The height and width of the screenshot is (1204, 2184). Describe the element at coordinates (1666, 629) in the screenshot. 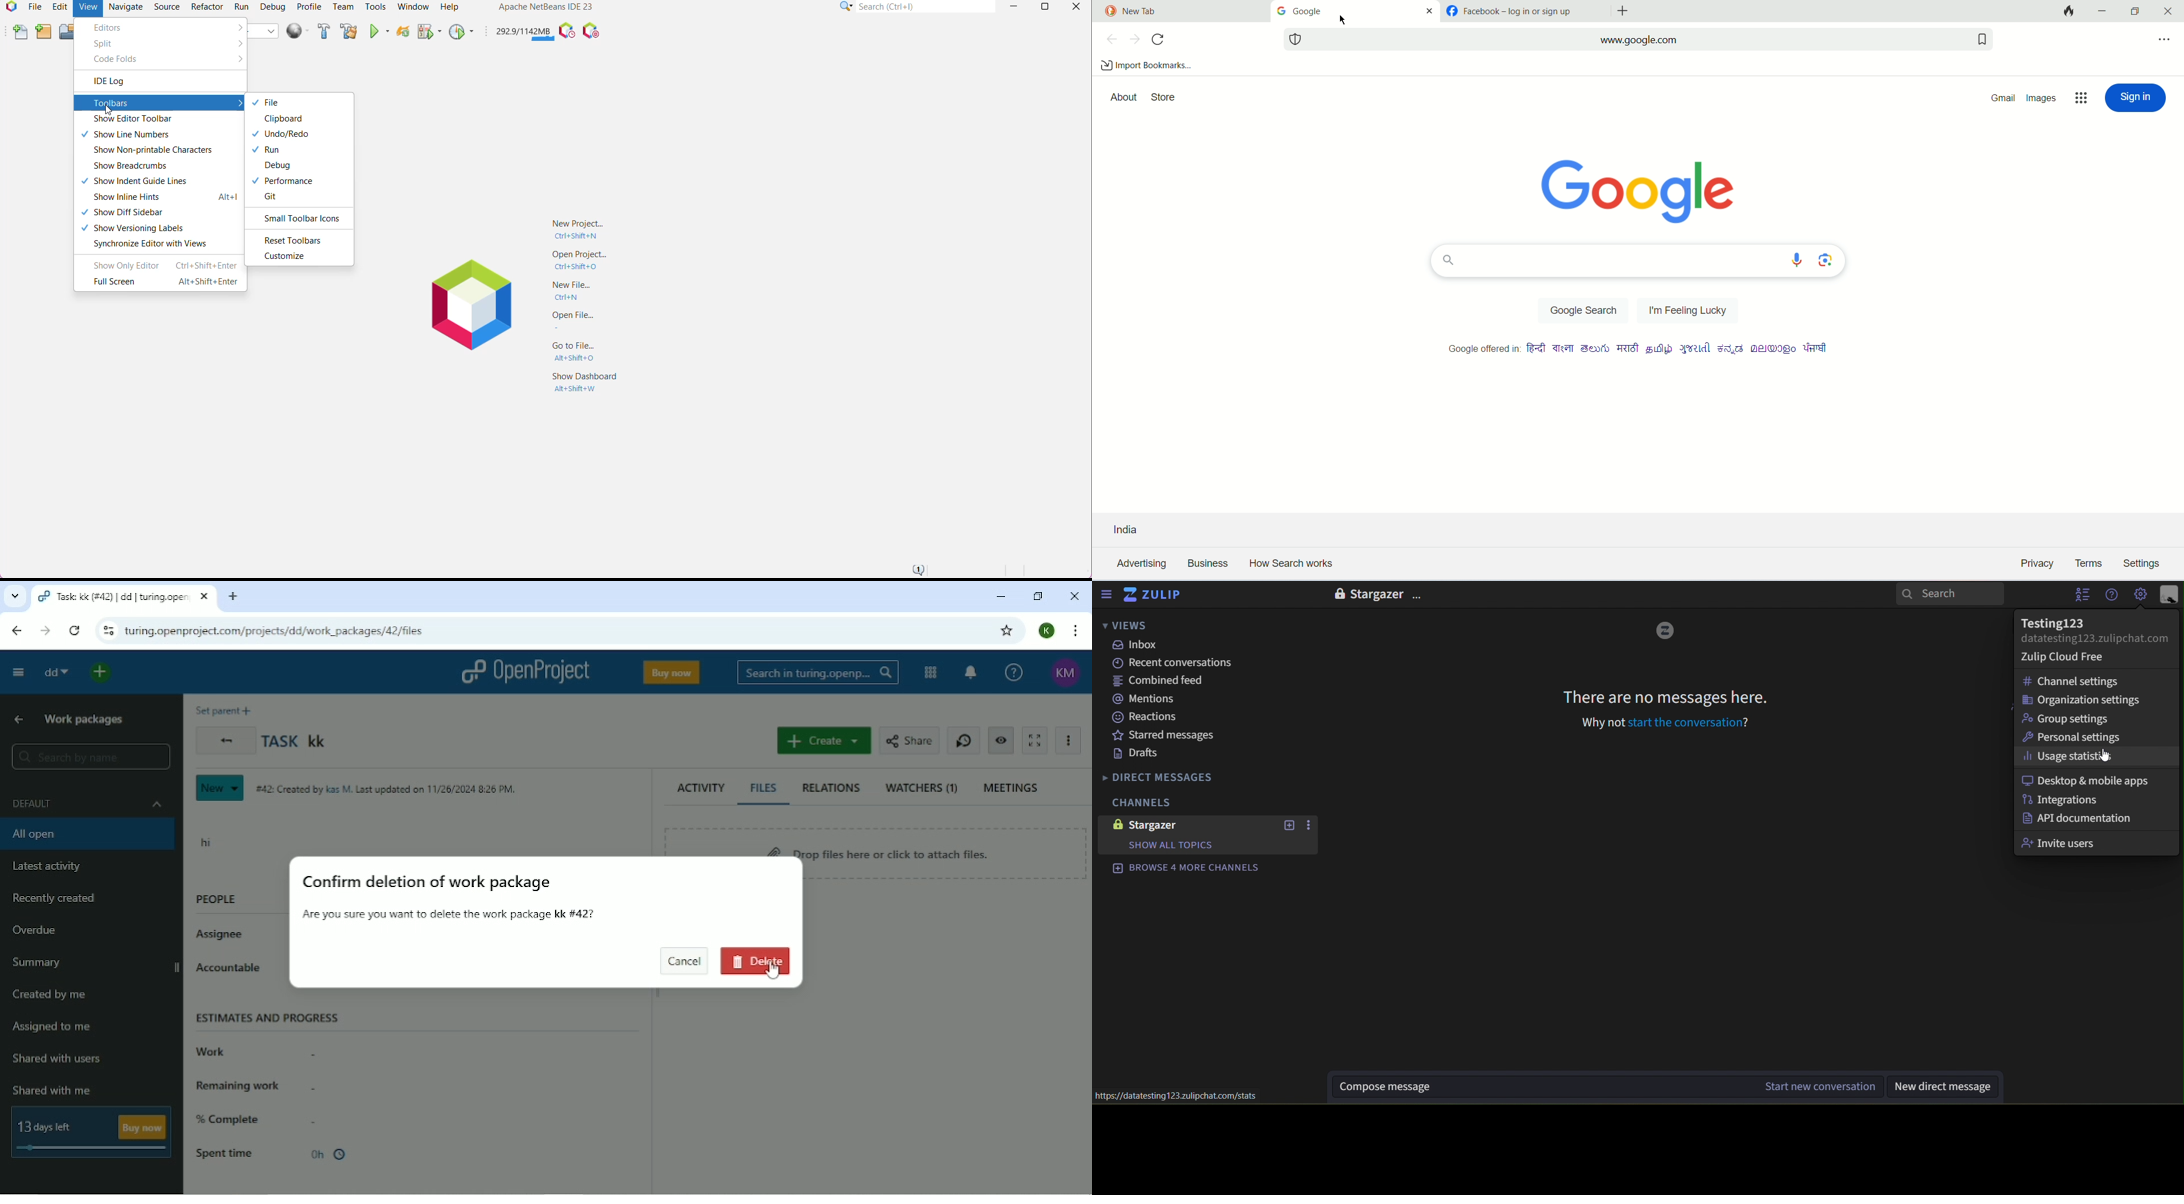

I see `Logo` at that location.